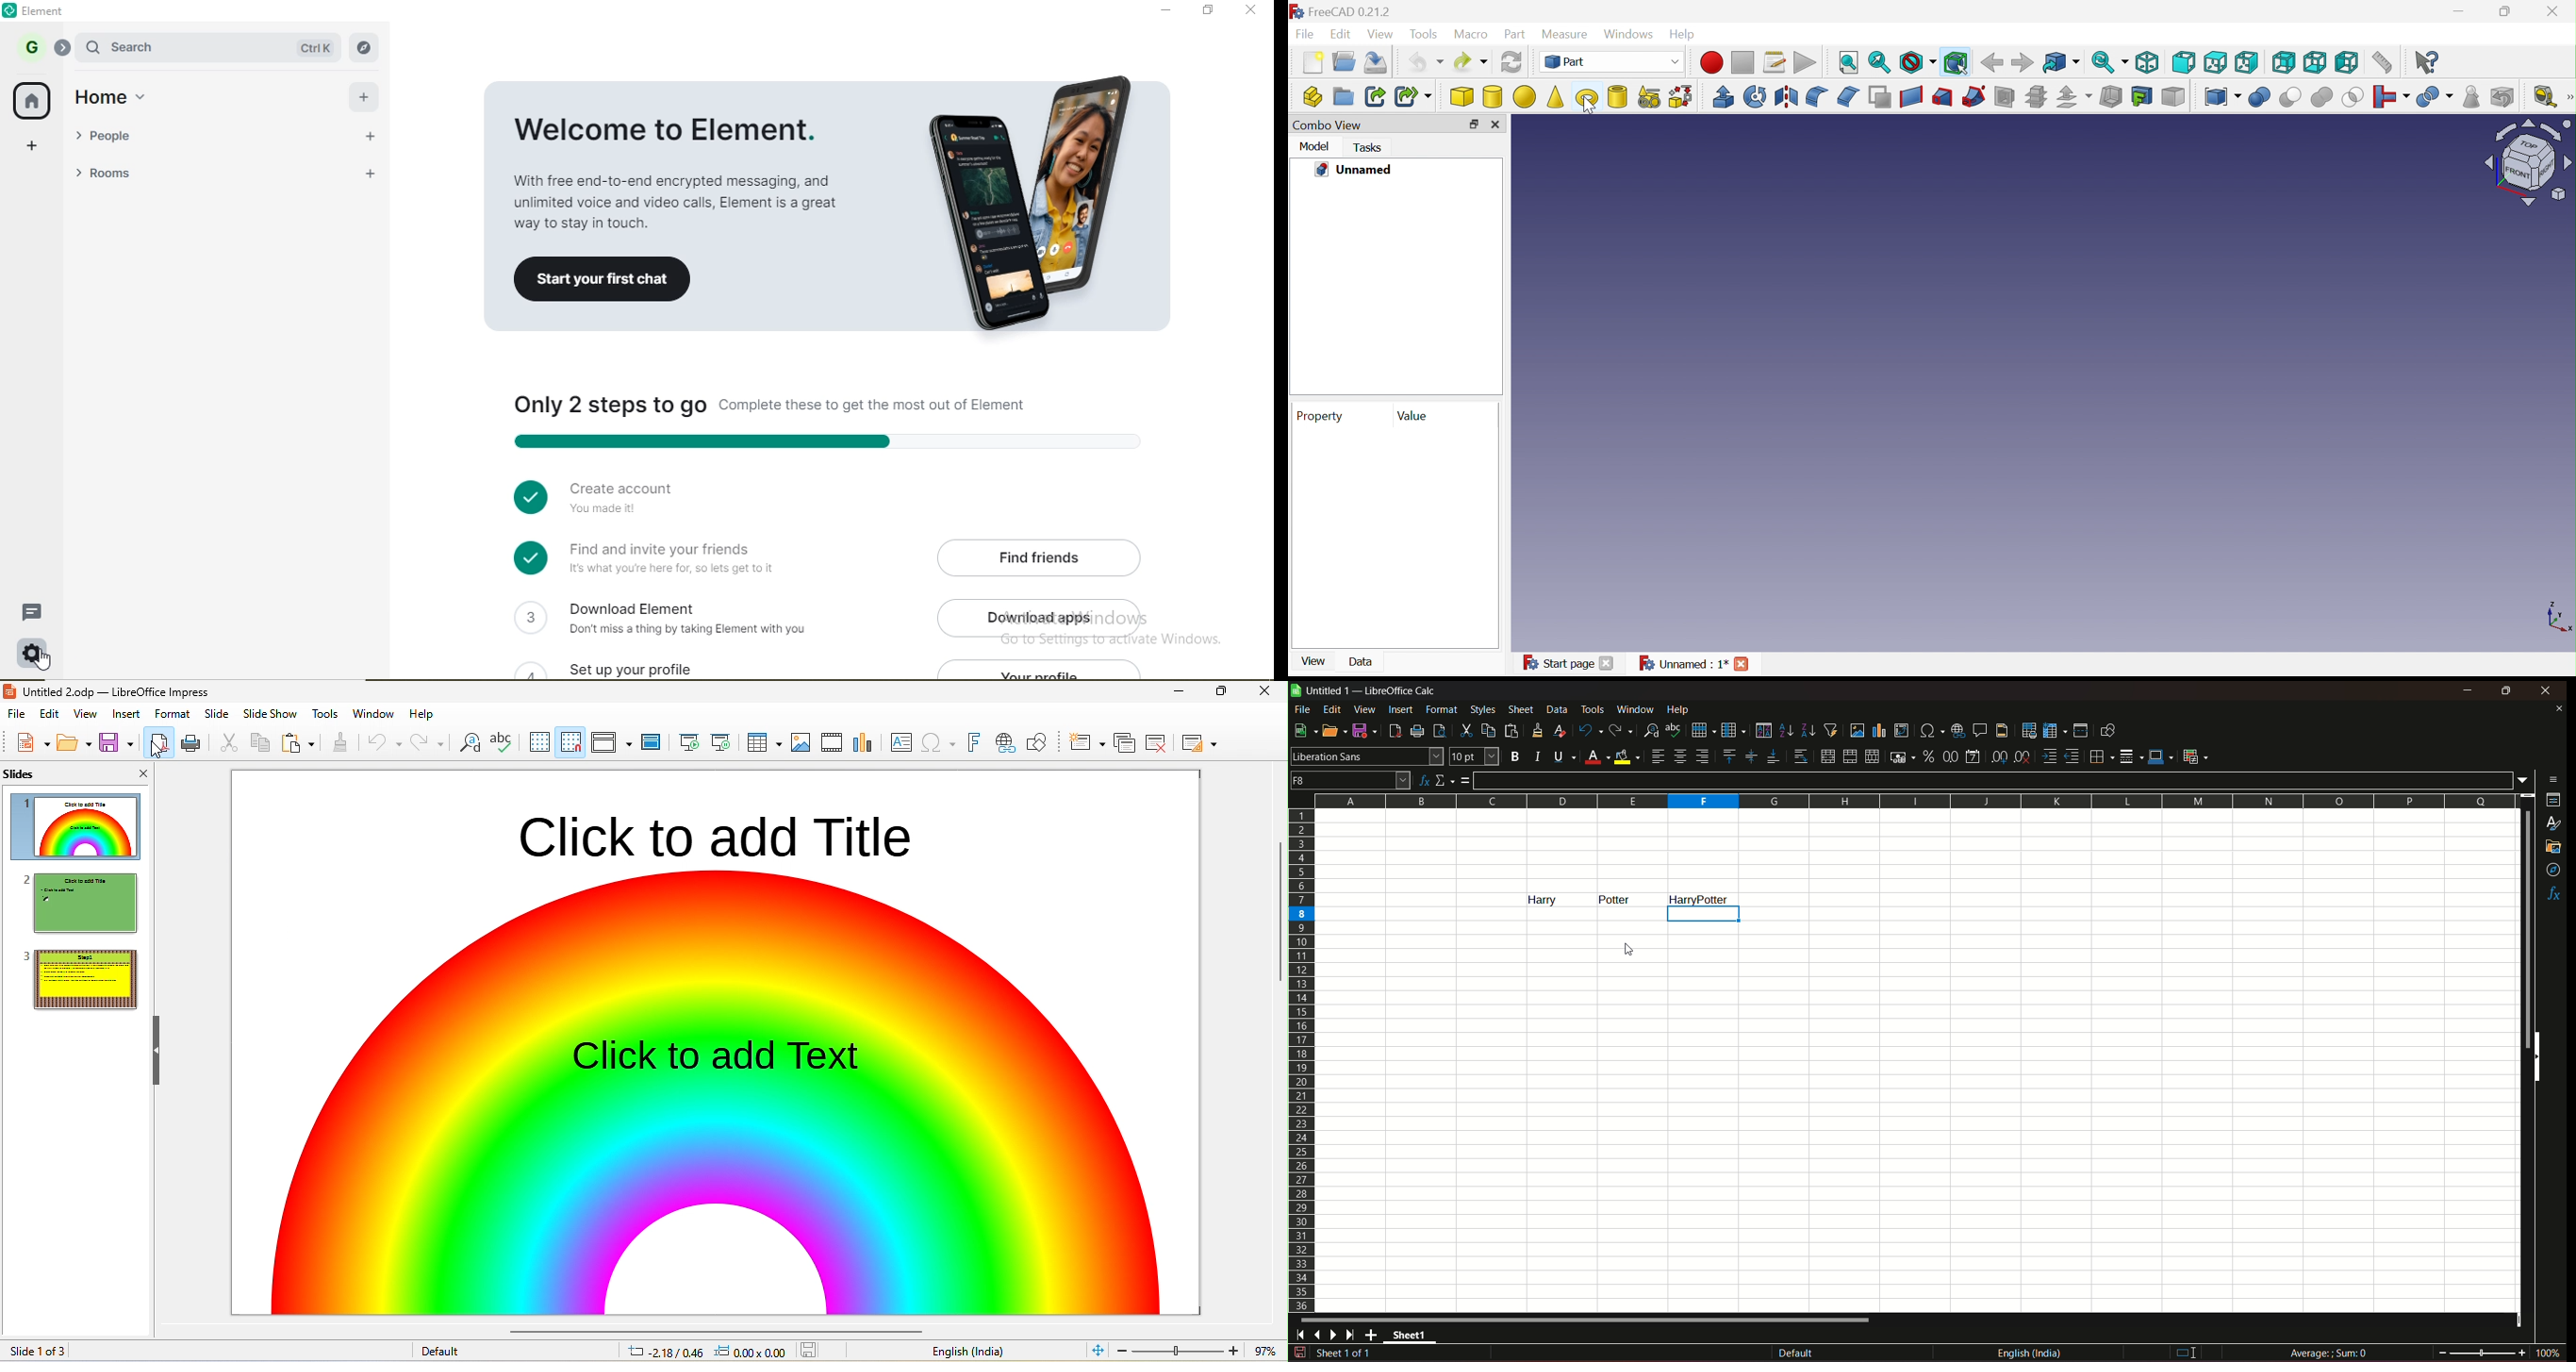 The image size is (2576, 1372). What do you see at coordinates (1589, 730) in the screenshot?
I see `undo` at bounding box center [1589, 730].